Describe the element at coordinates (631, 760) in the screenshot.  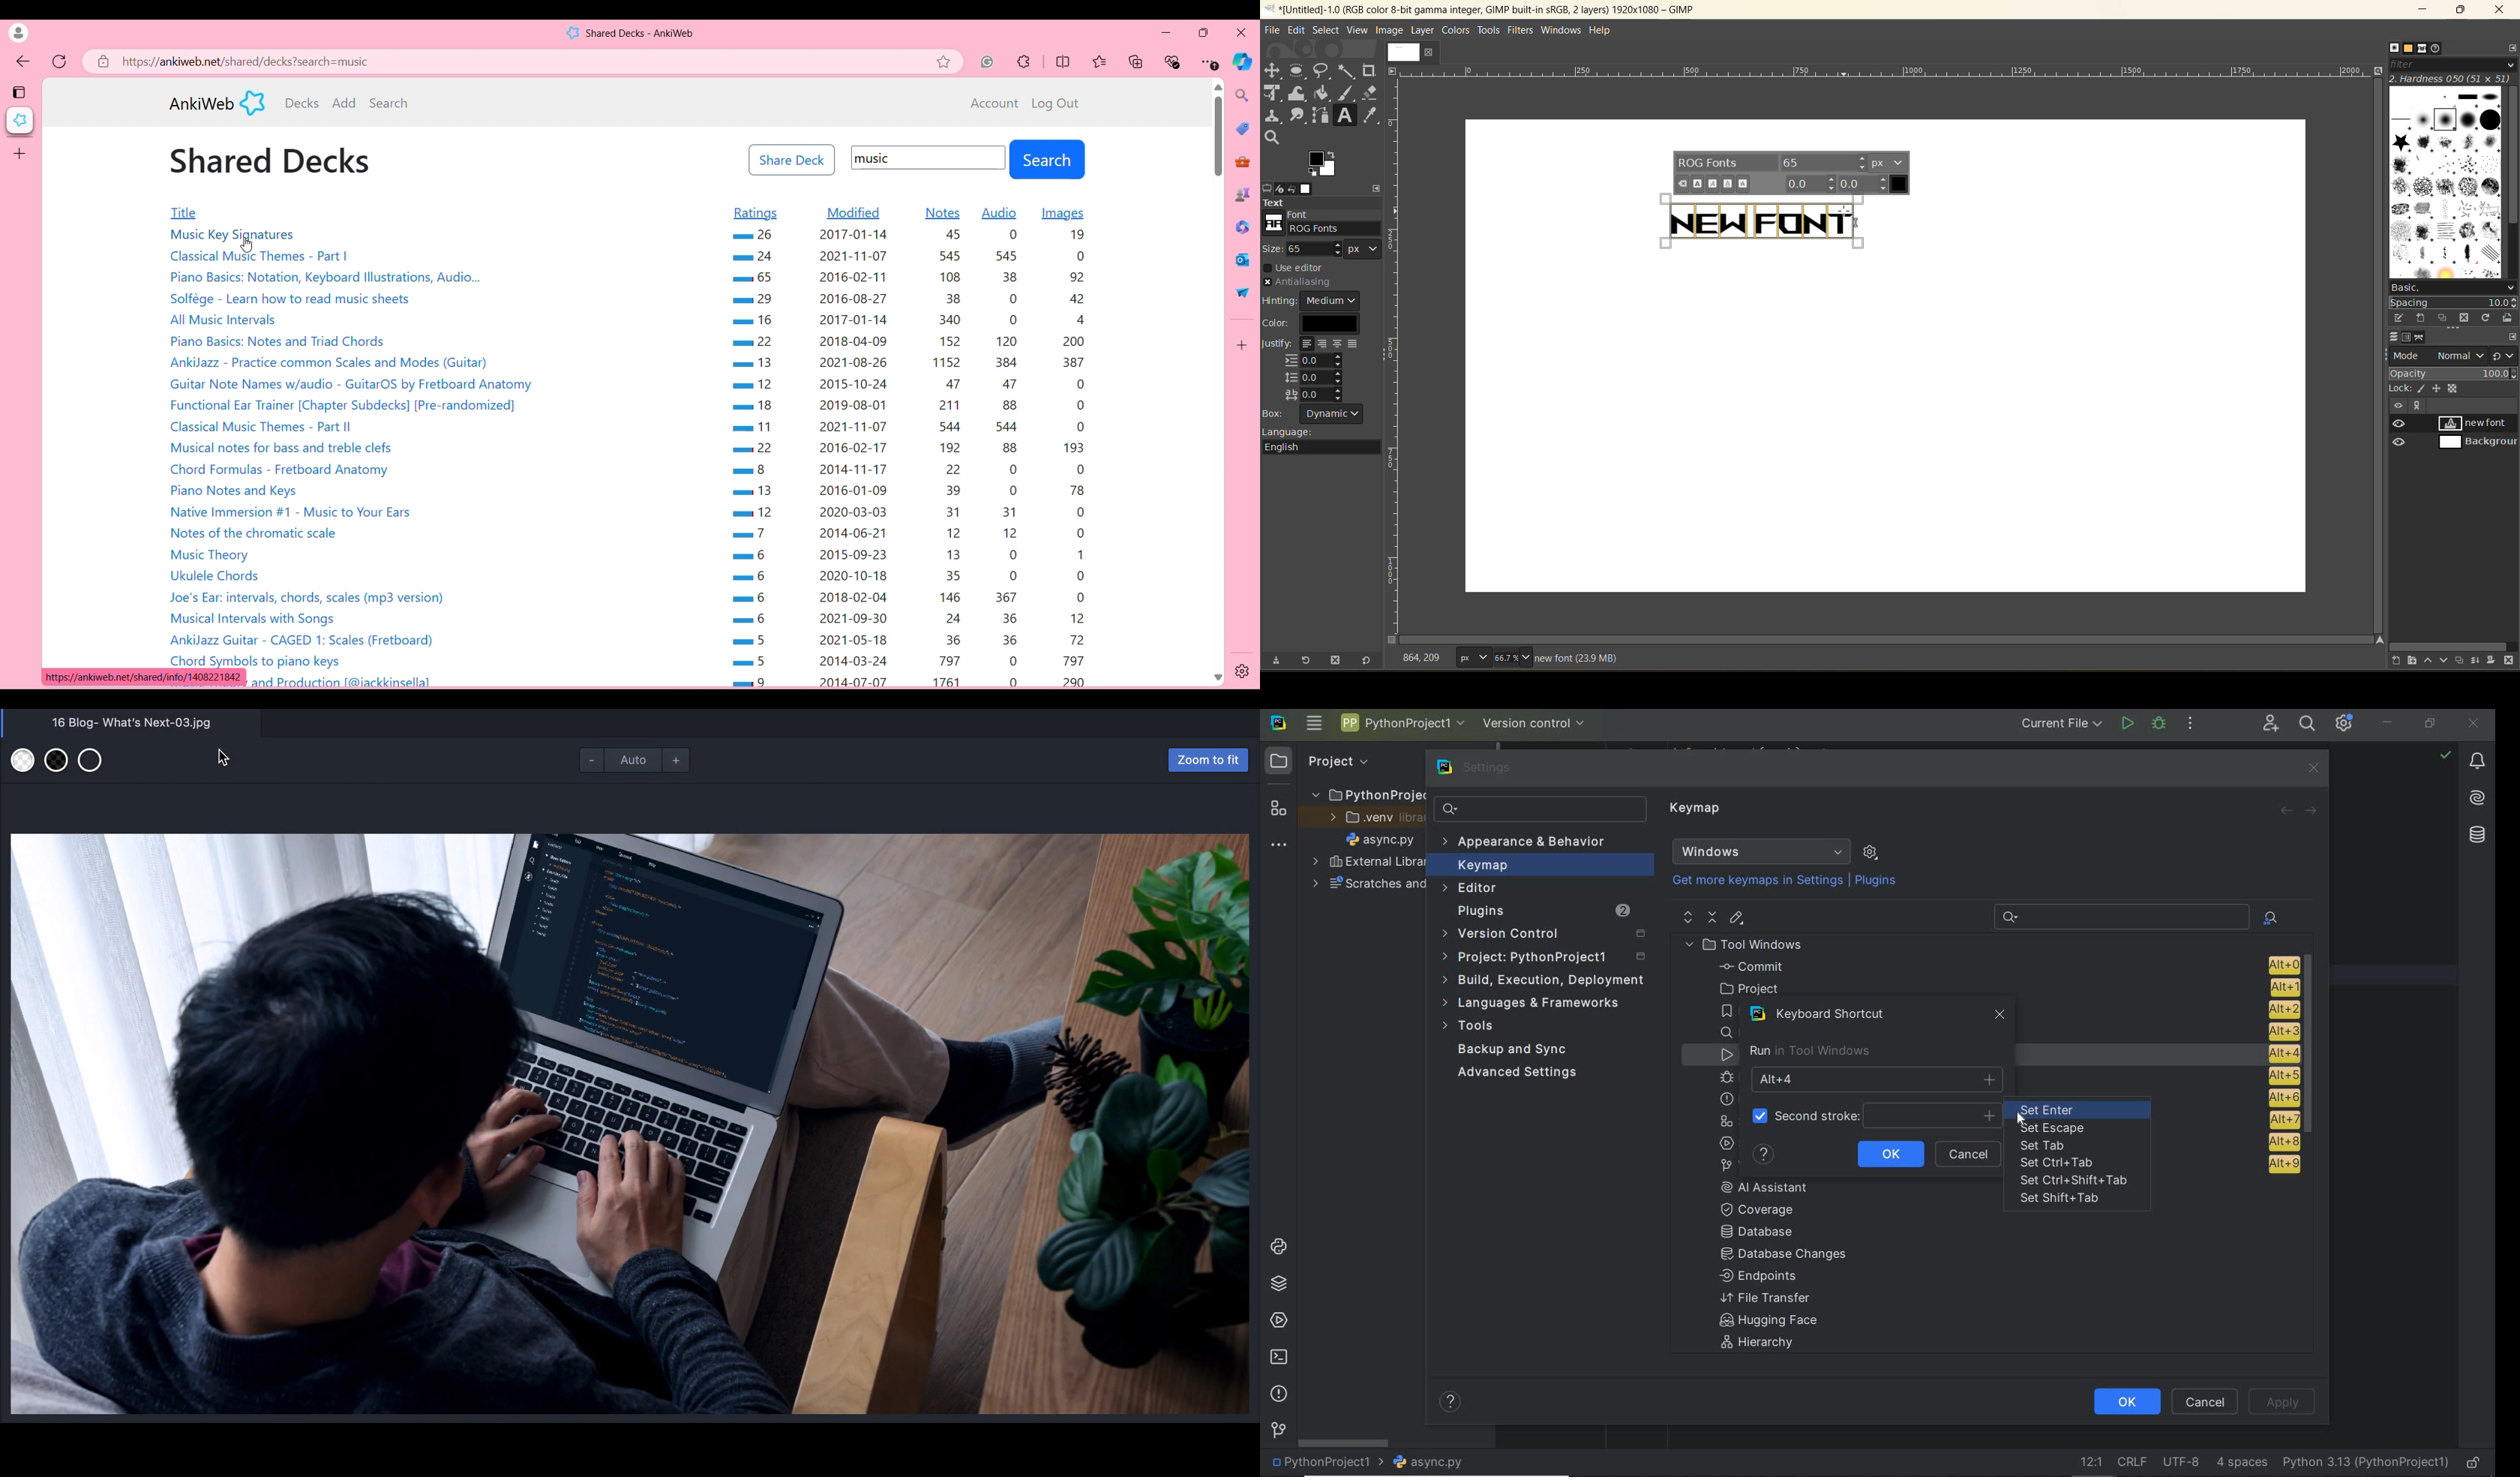
I see `zoom mode` at that location.